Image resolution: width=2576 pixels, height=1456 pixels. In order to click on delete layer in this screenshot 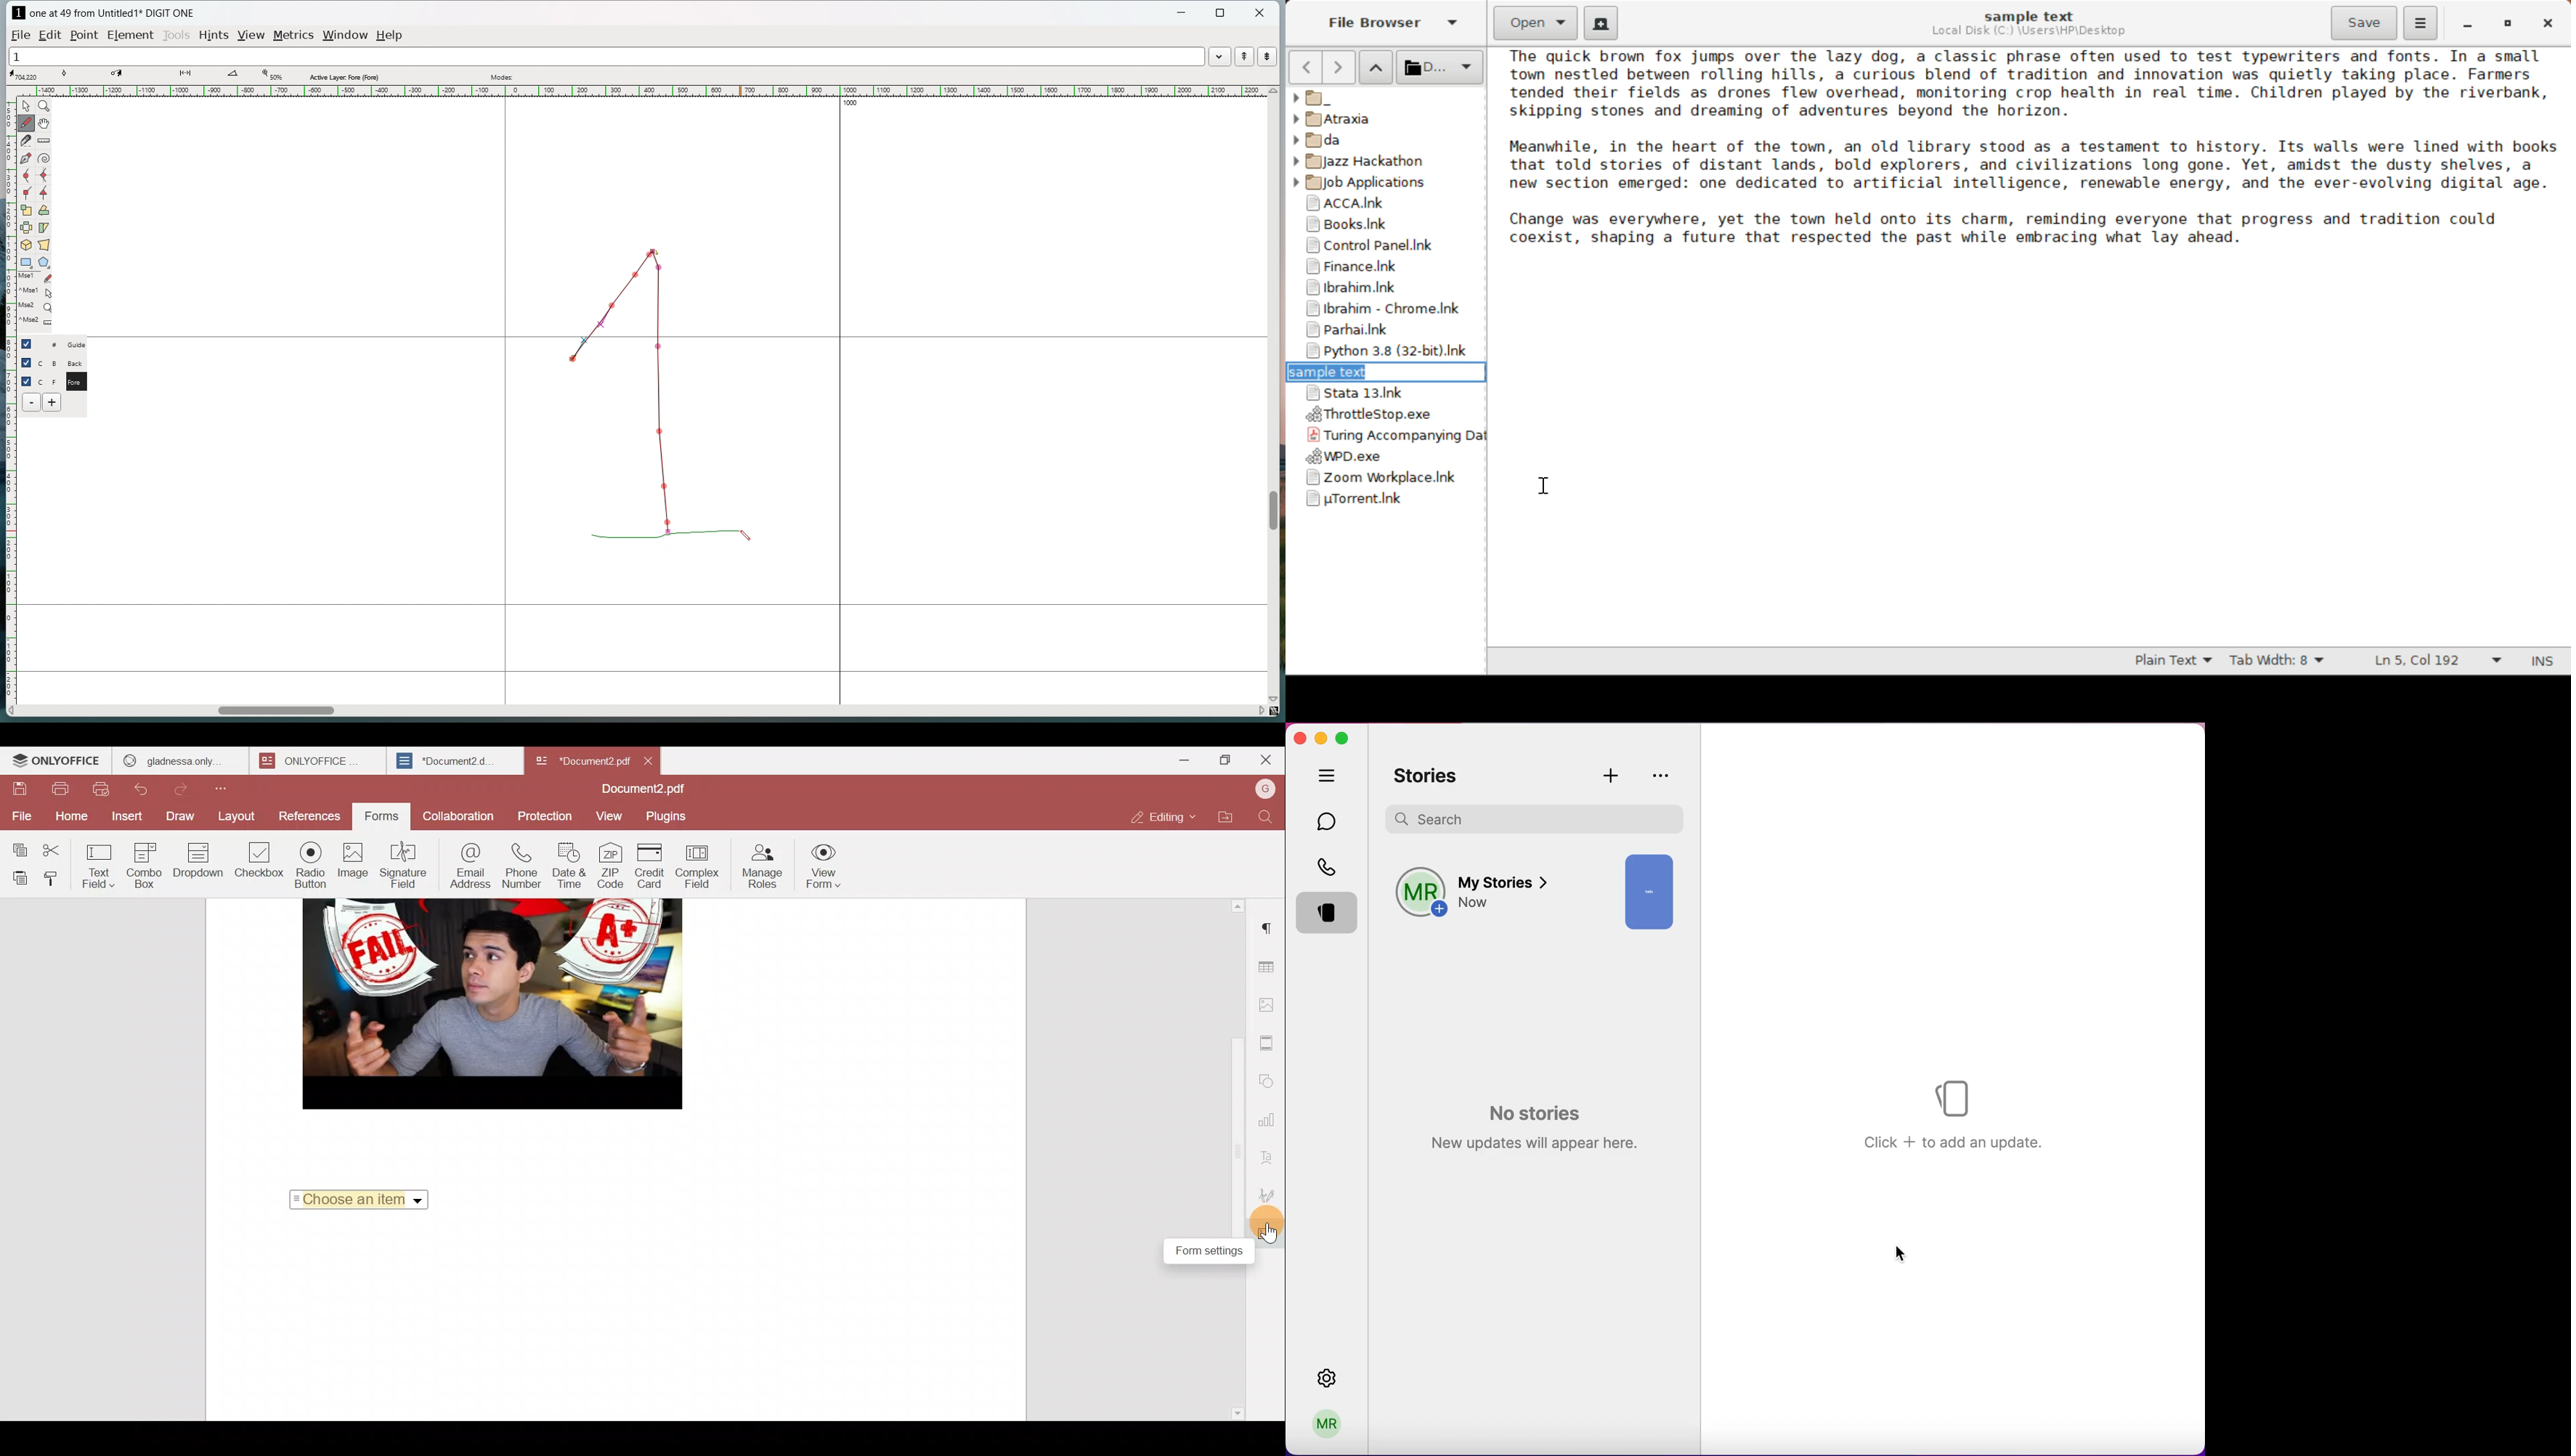, I will do `click(31, 402)`.